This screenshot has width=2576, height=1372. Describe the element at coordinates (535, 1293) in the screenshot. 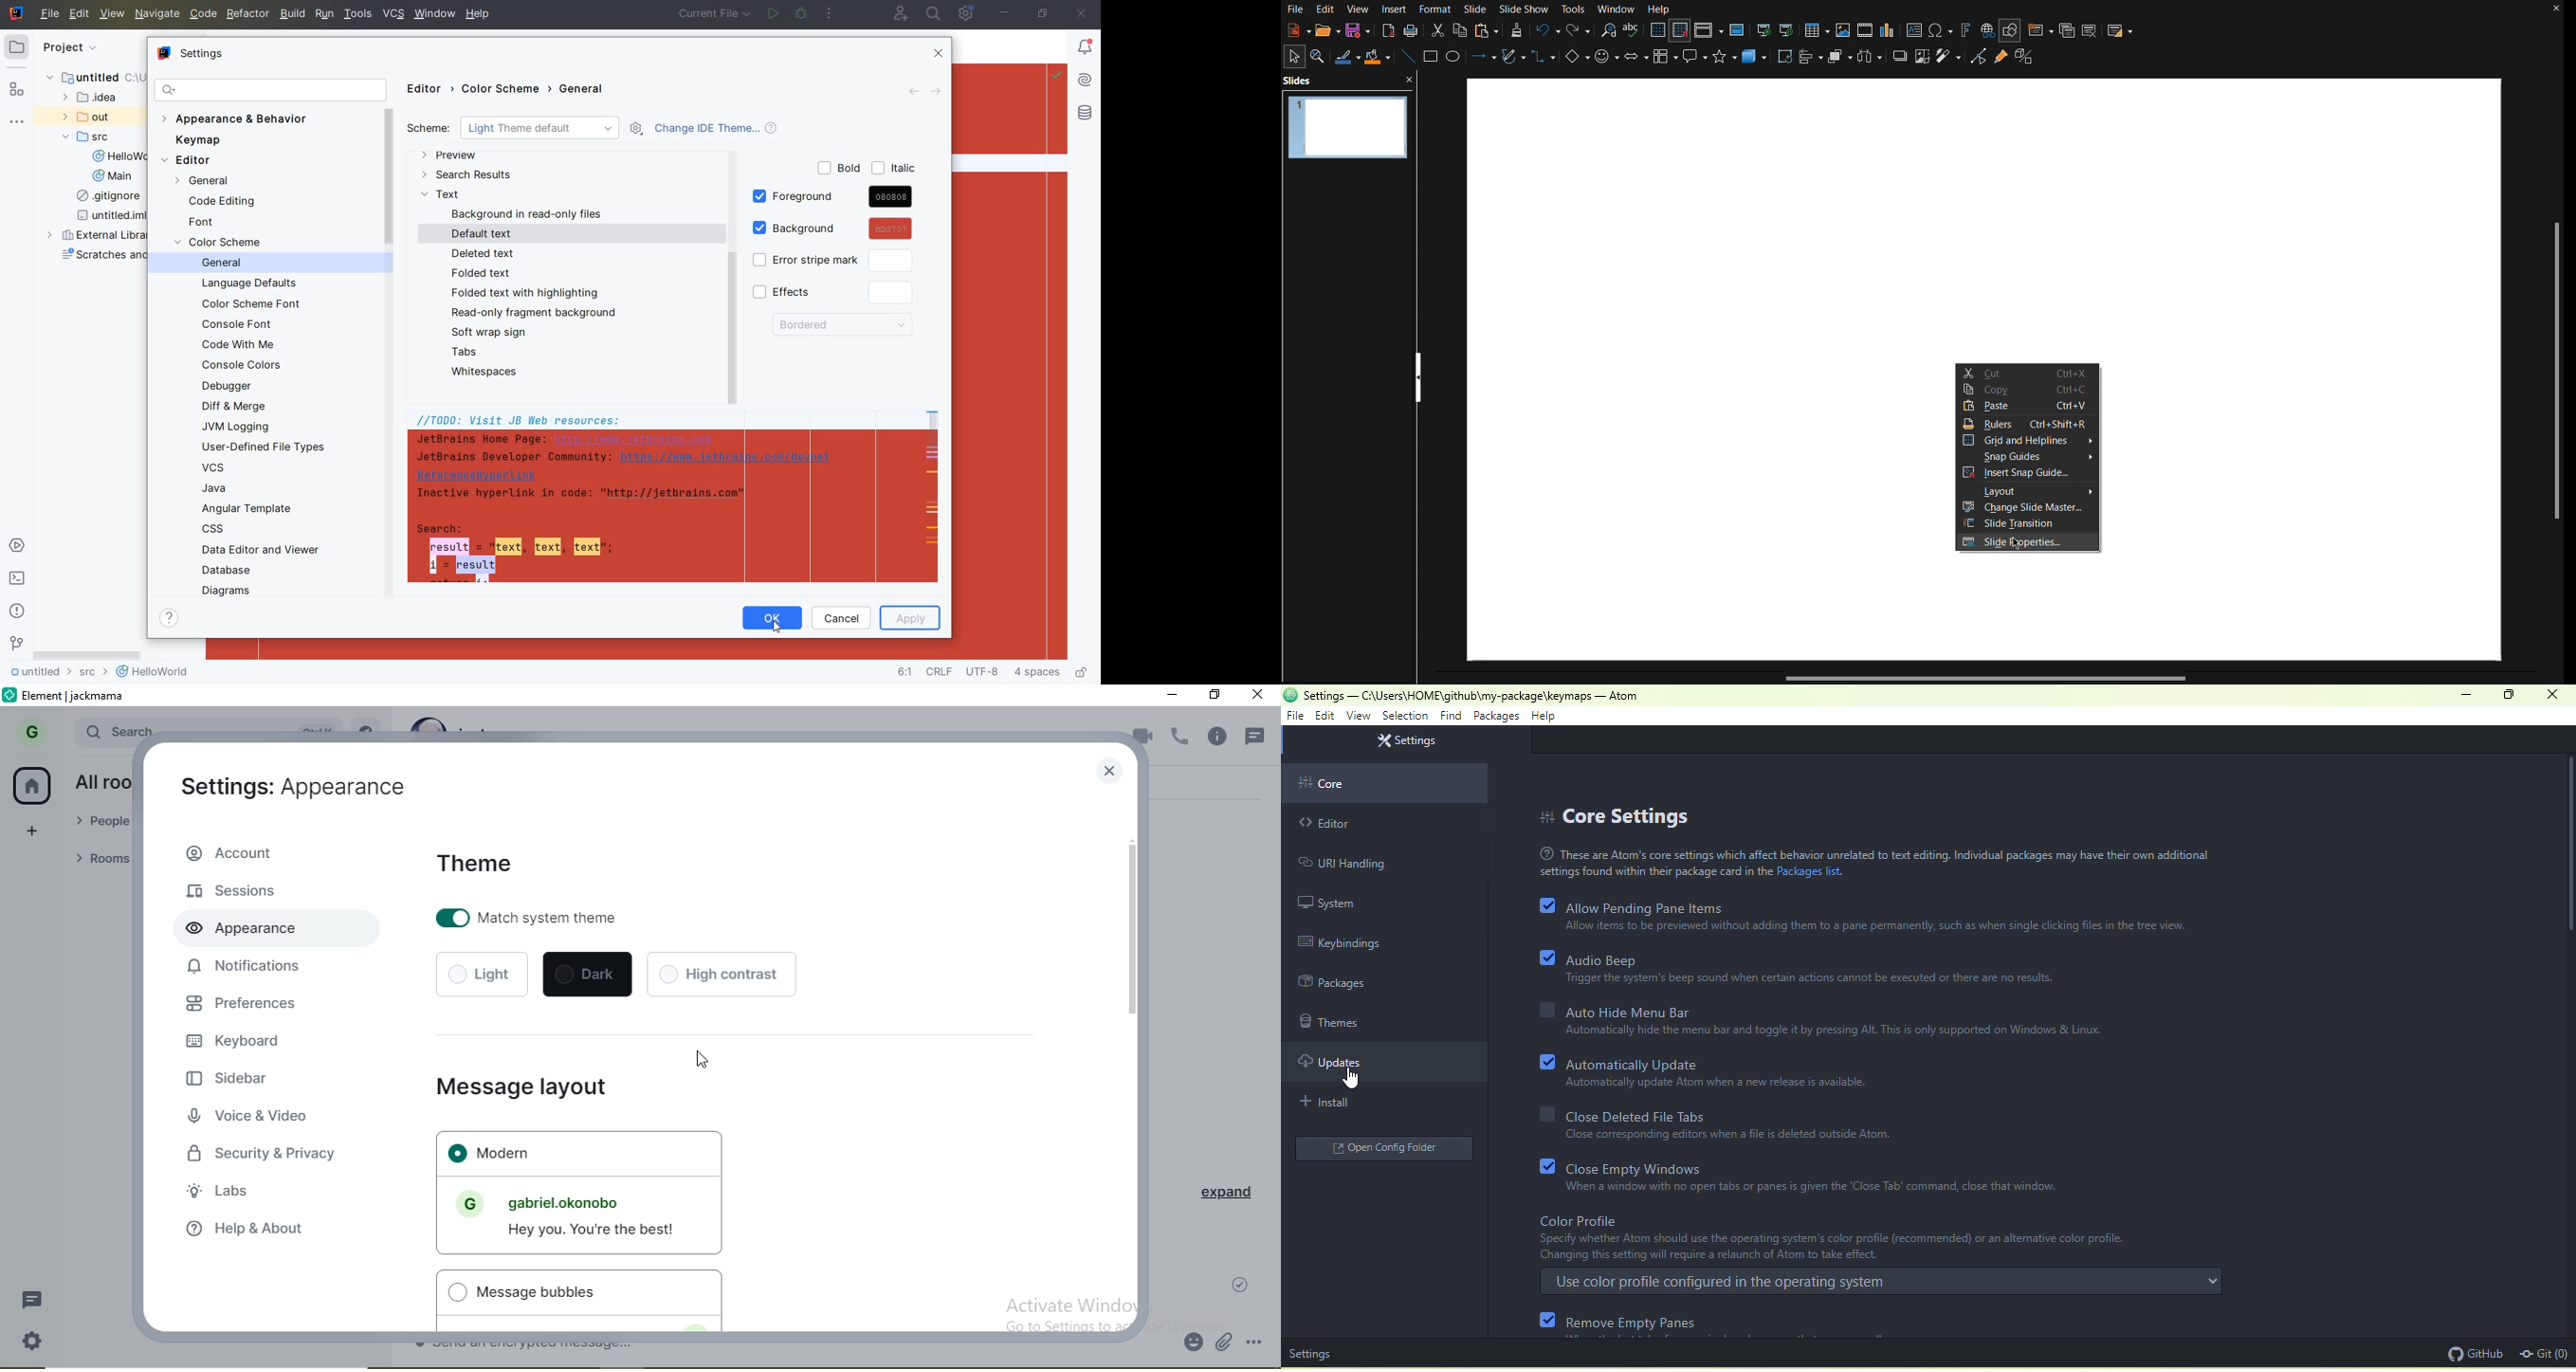

I see `Message bubbles` at that location.